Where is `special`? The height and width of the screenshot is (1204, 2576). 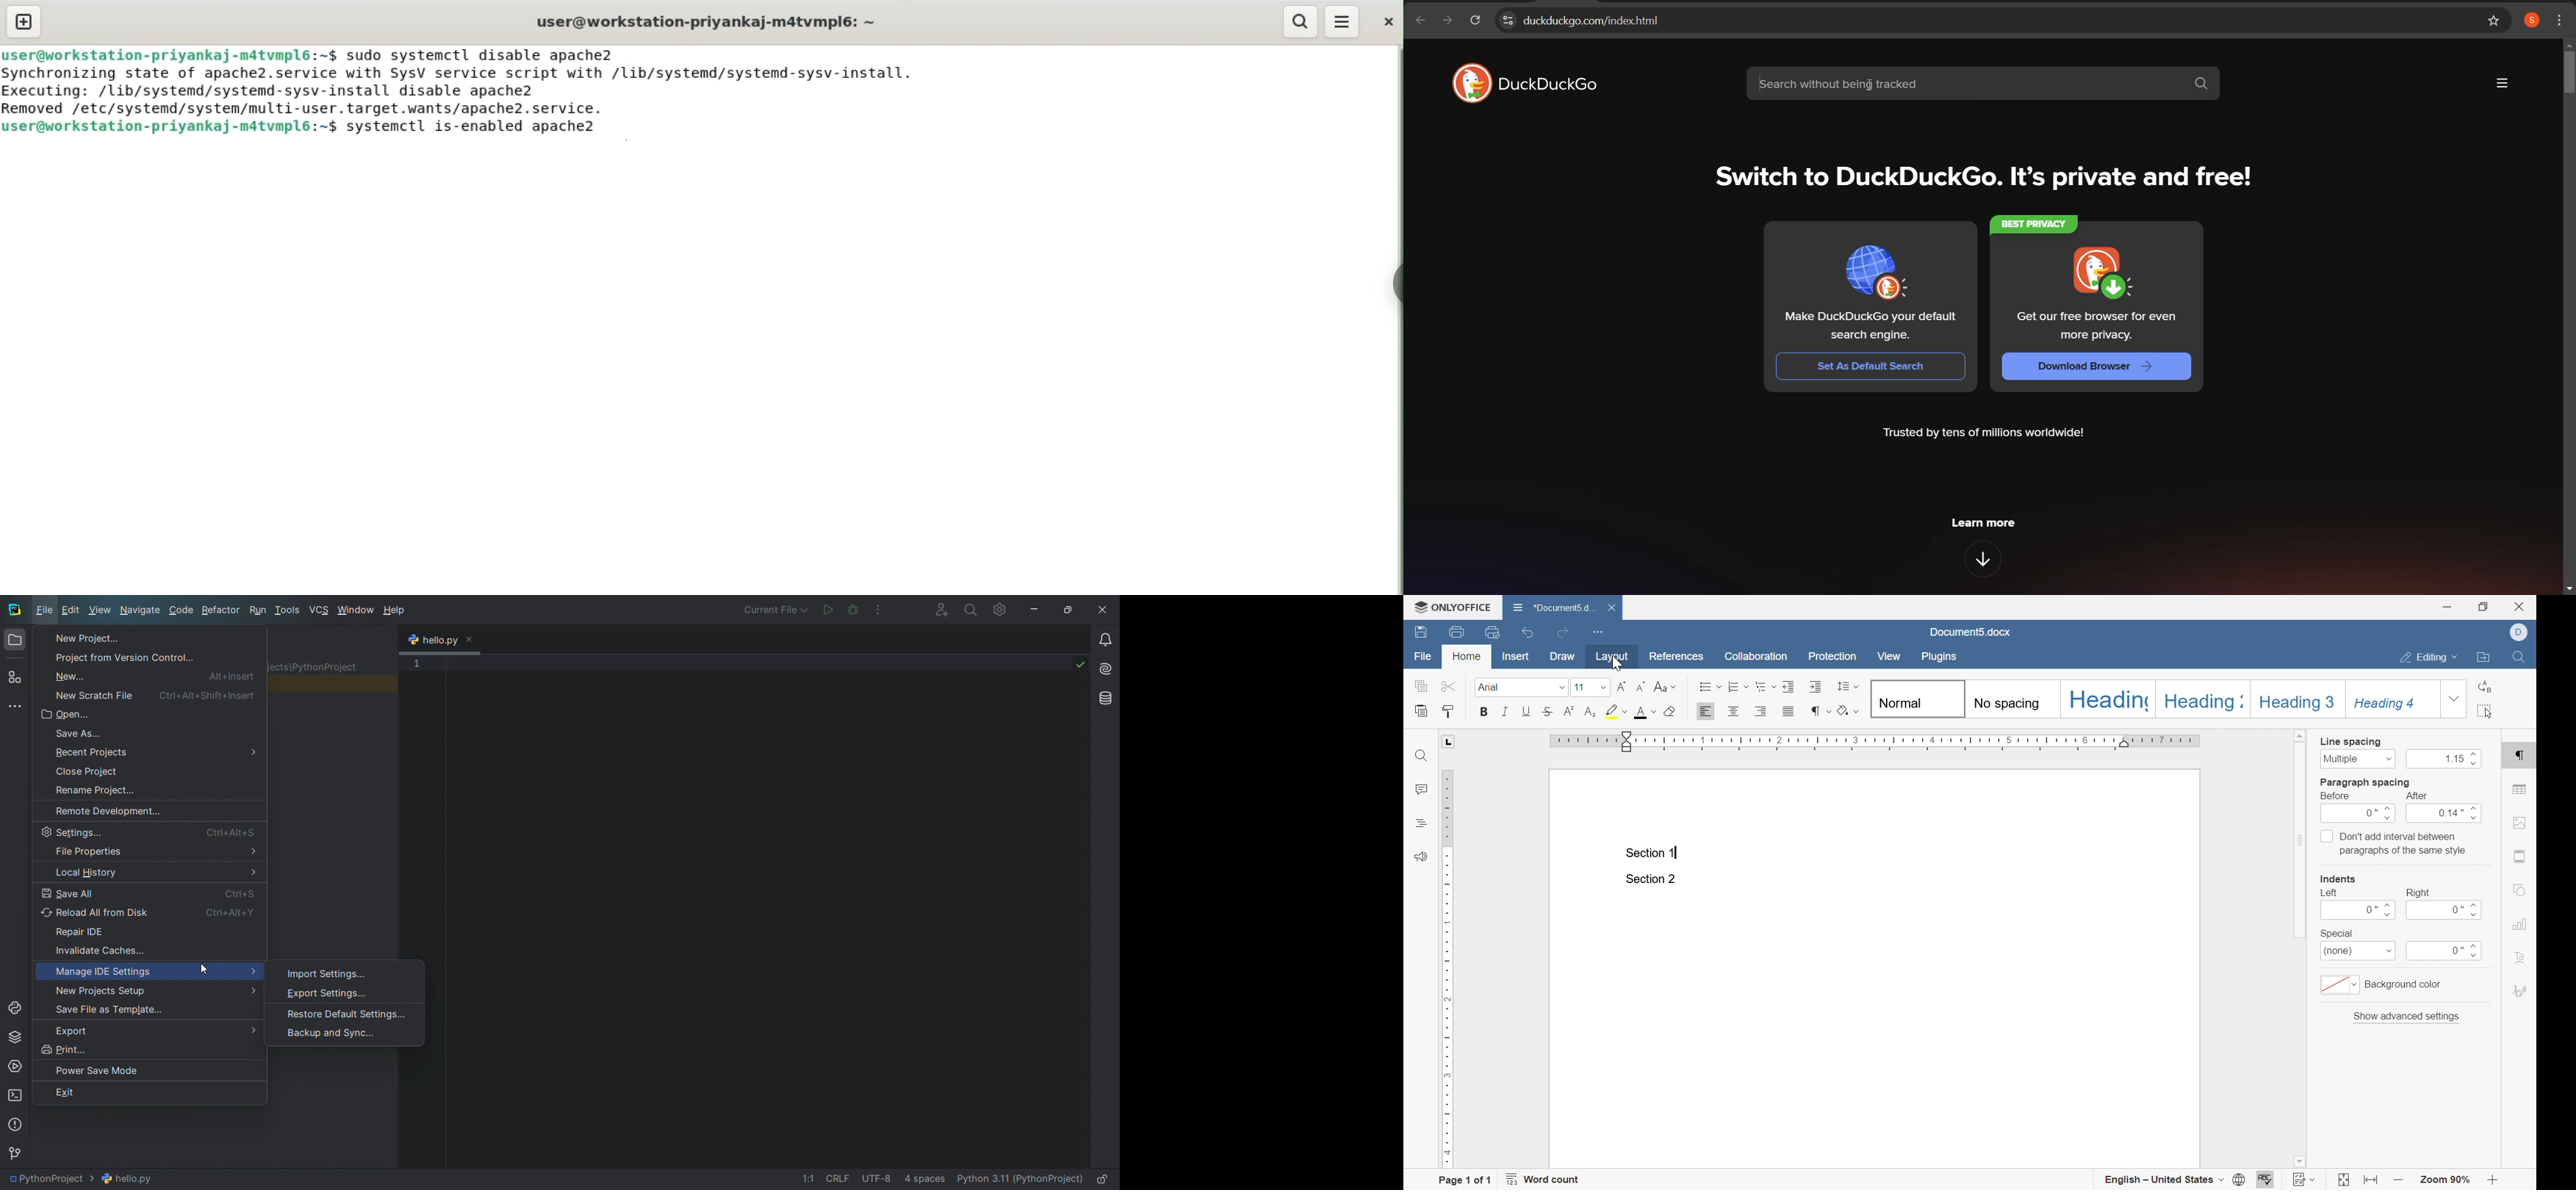
special is located at coordinates (2337, 933).